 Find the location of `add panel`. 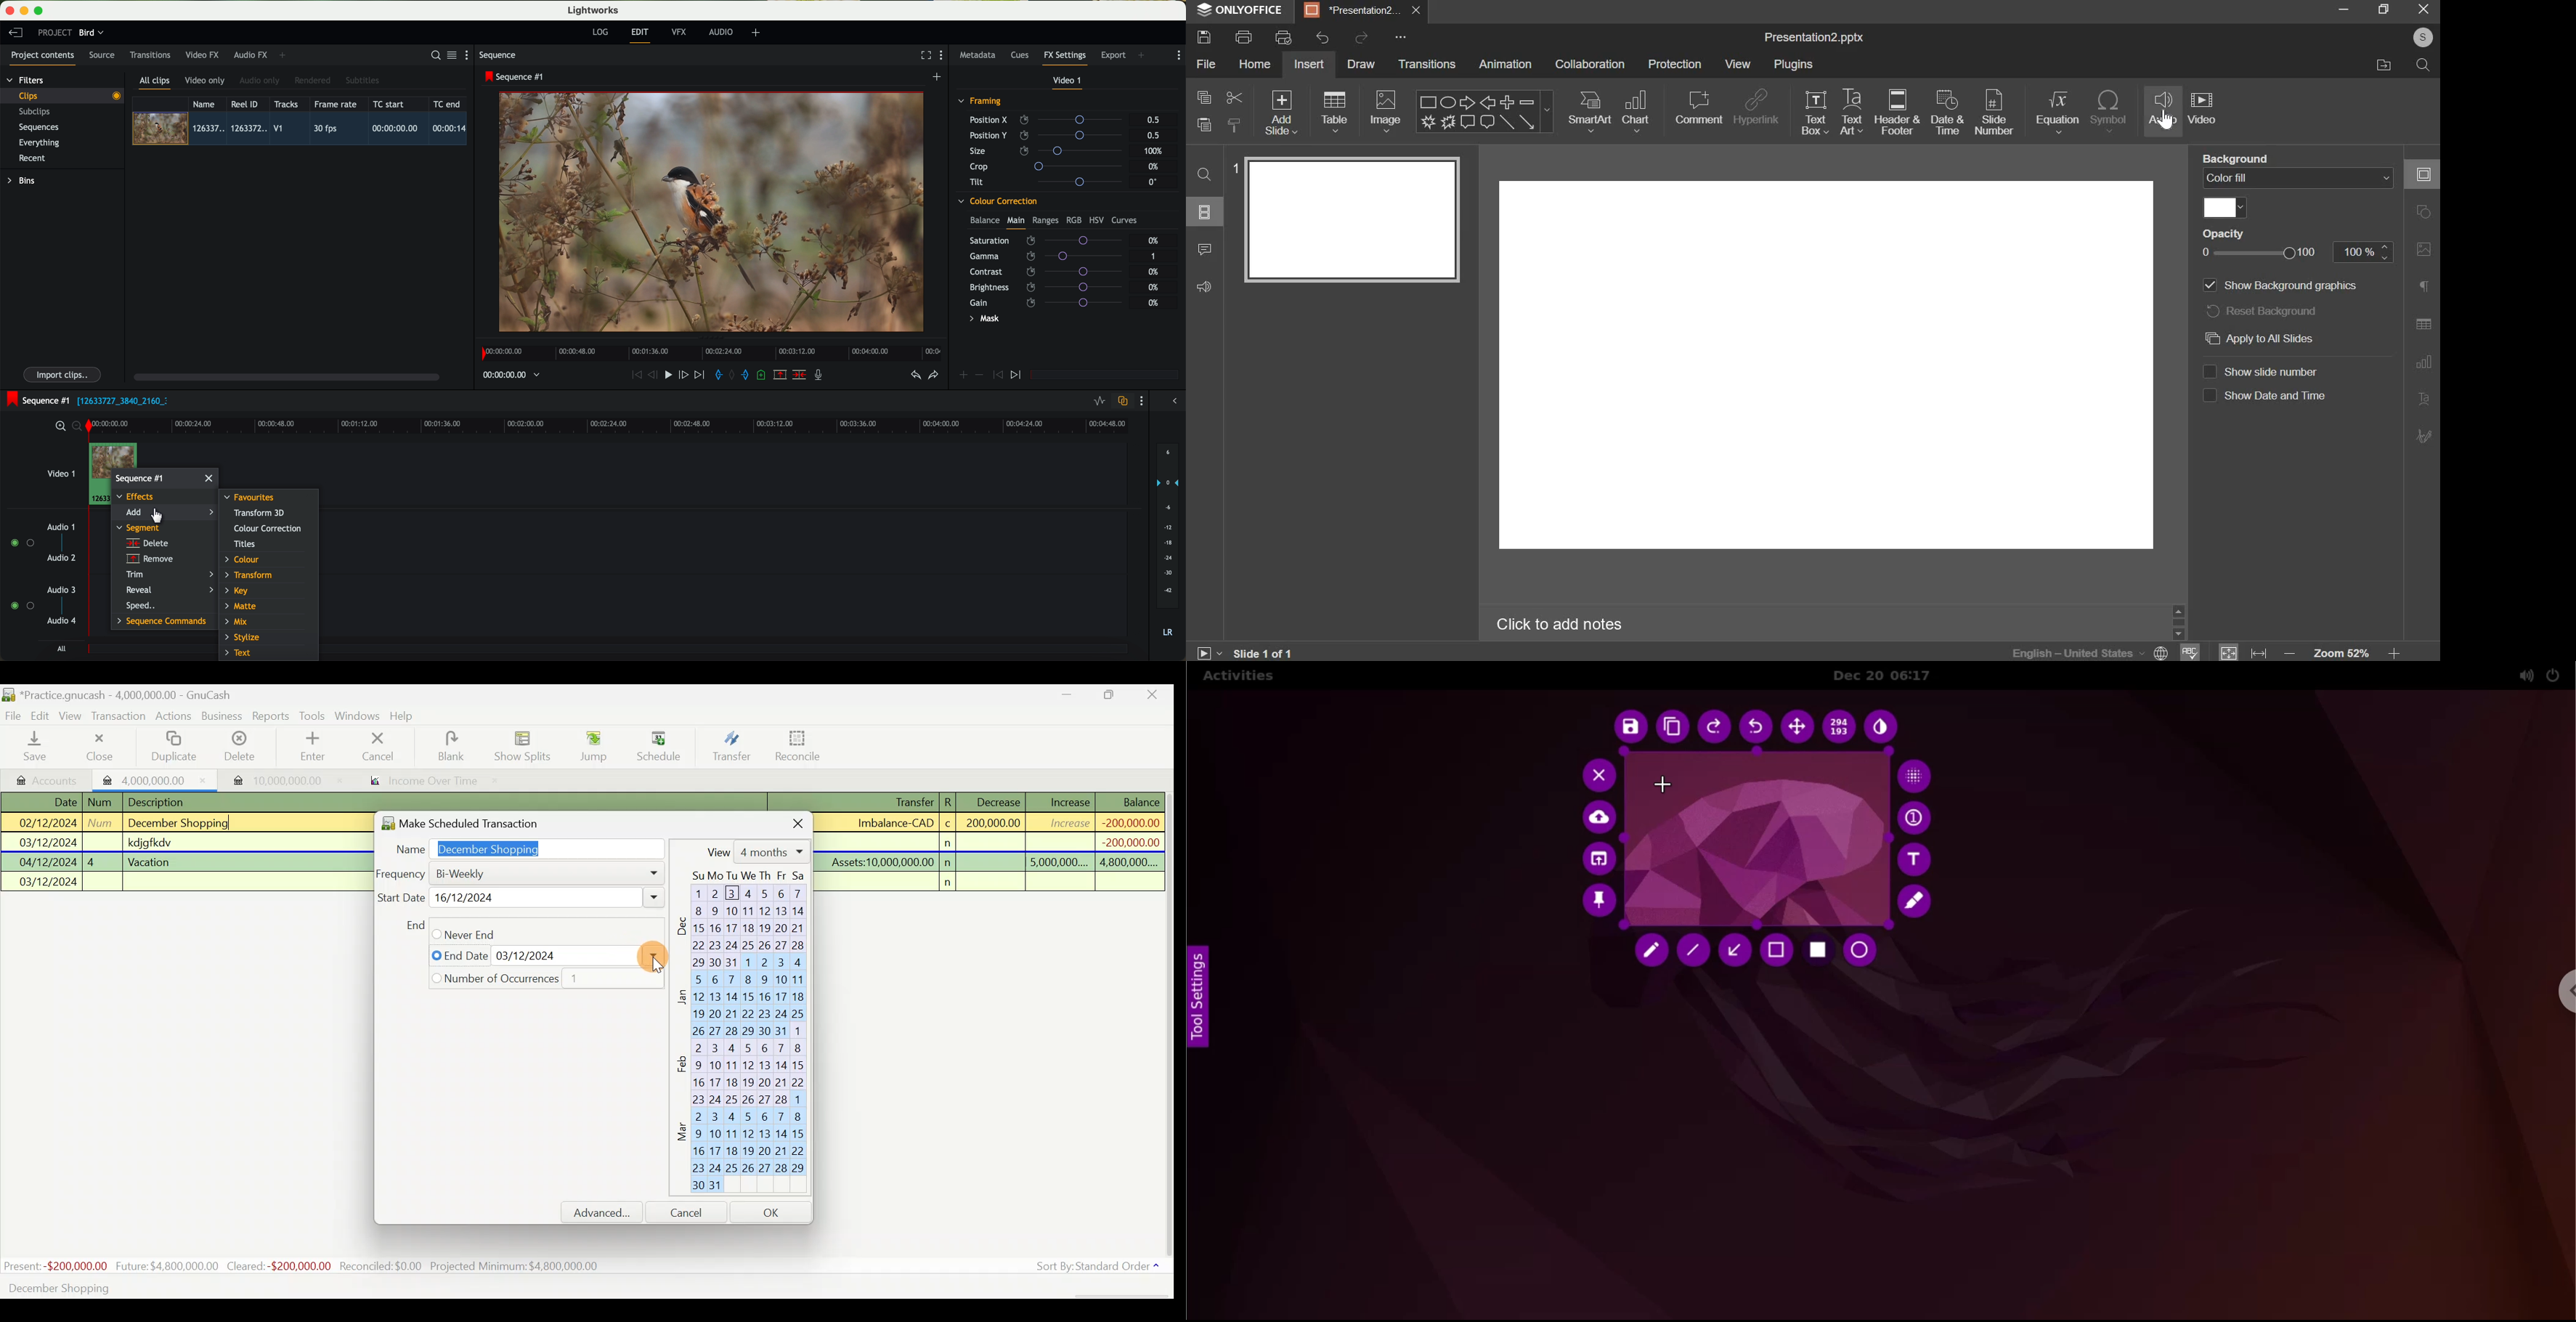

add panel is located at coordinates (1144, 56).